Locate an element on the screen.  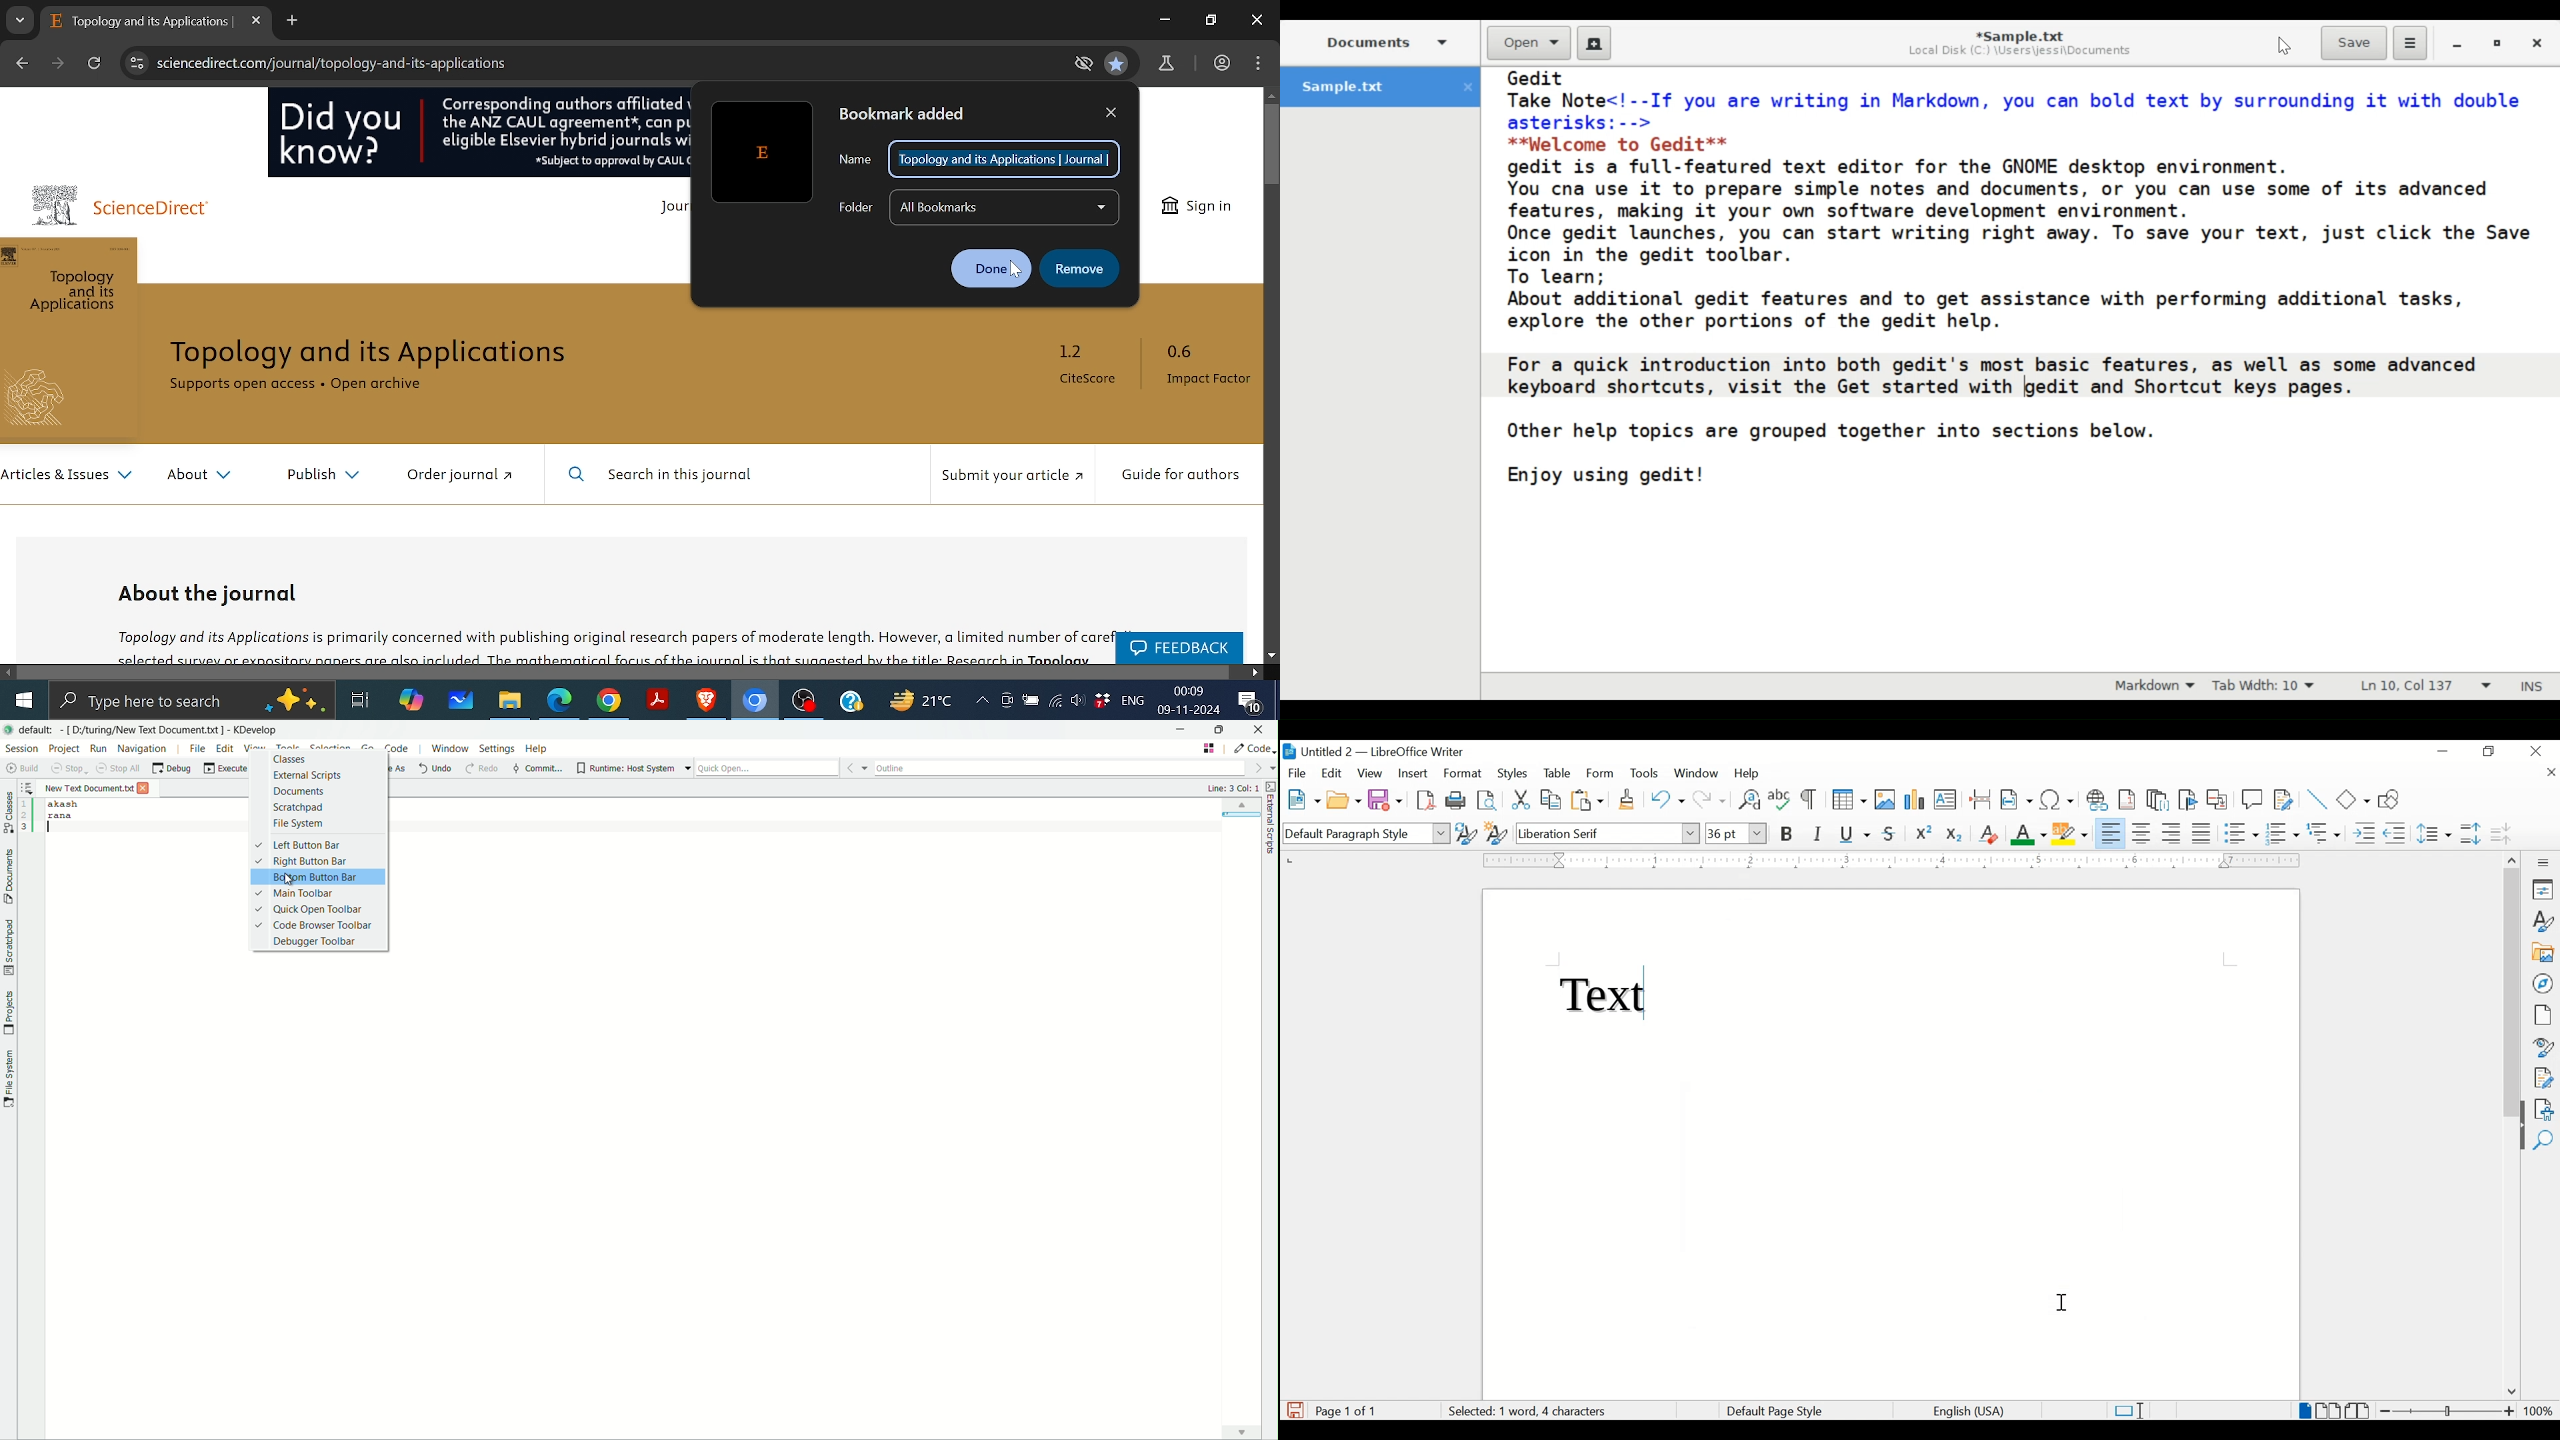
serach in this journal is located at coordinates (670, 477).